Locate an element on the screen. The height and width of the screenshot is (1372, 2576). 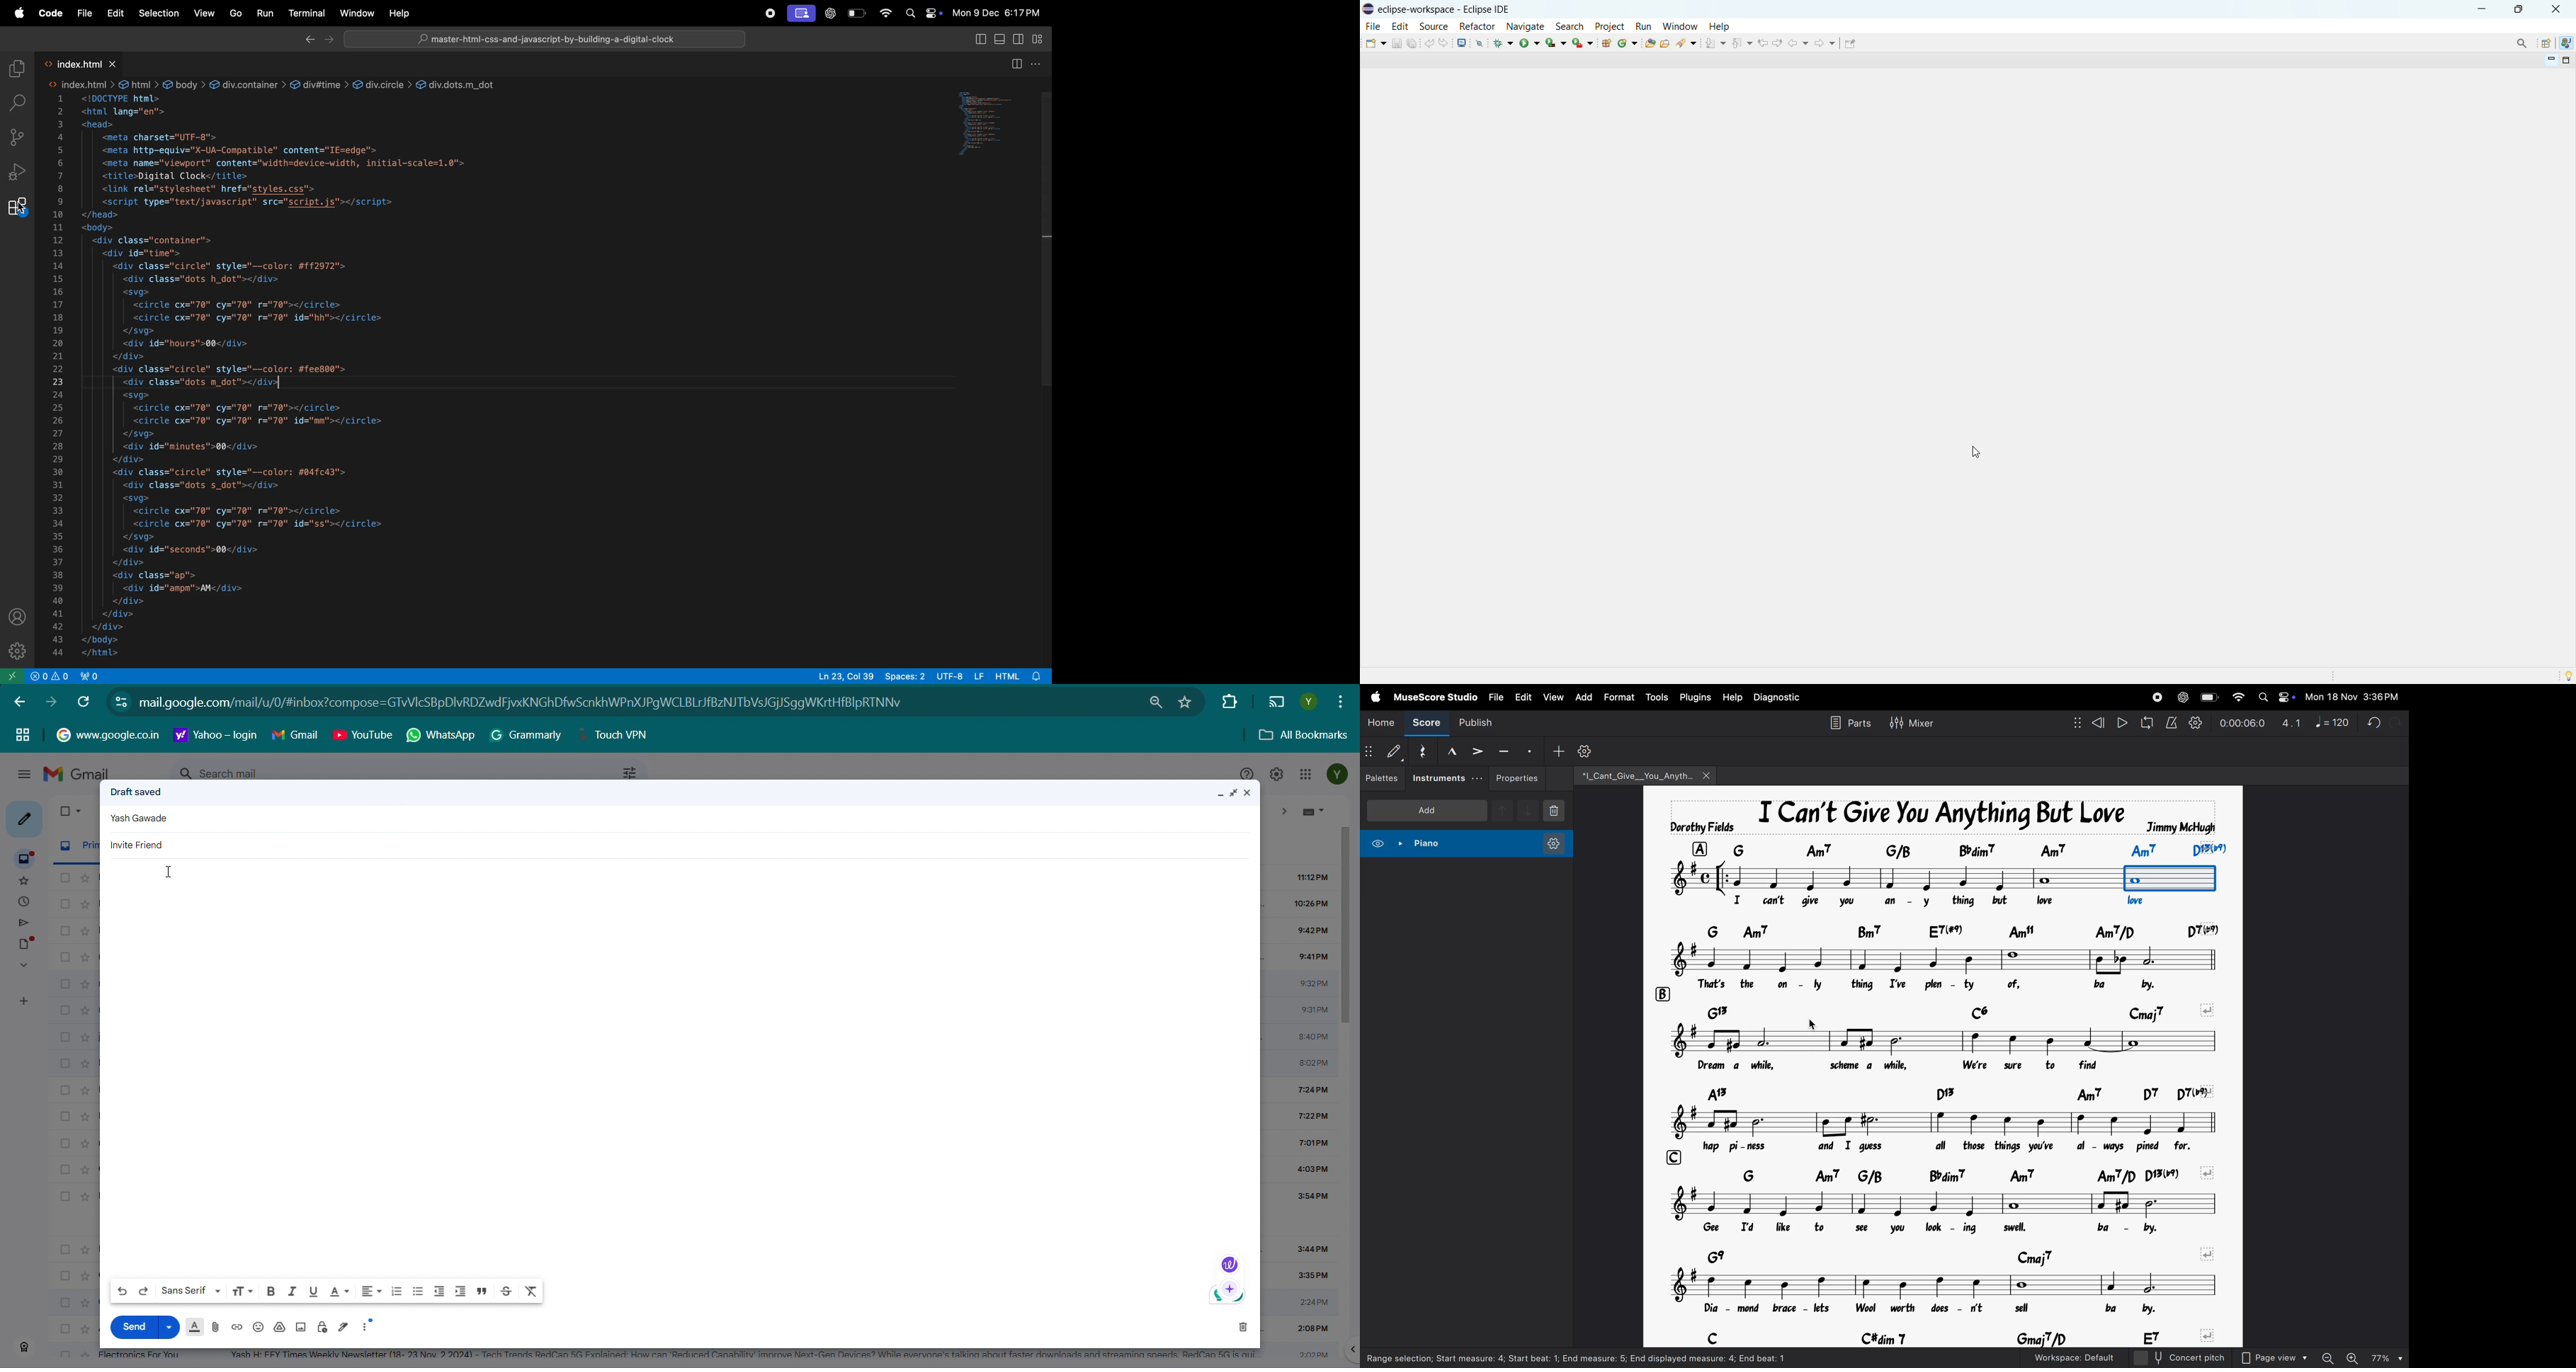
Text Cursor is located at coordinates (218, 705).